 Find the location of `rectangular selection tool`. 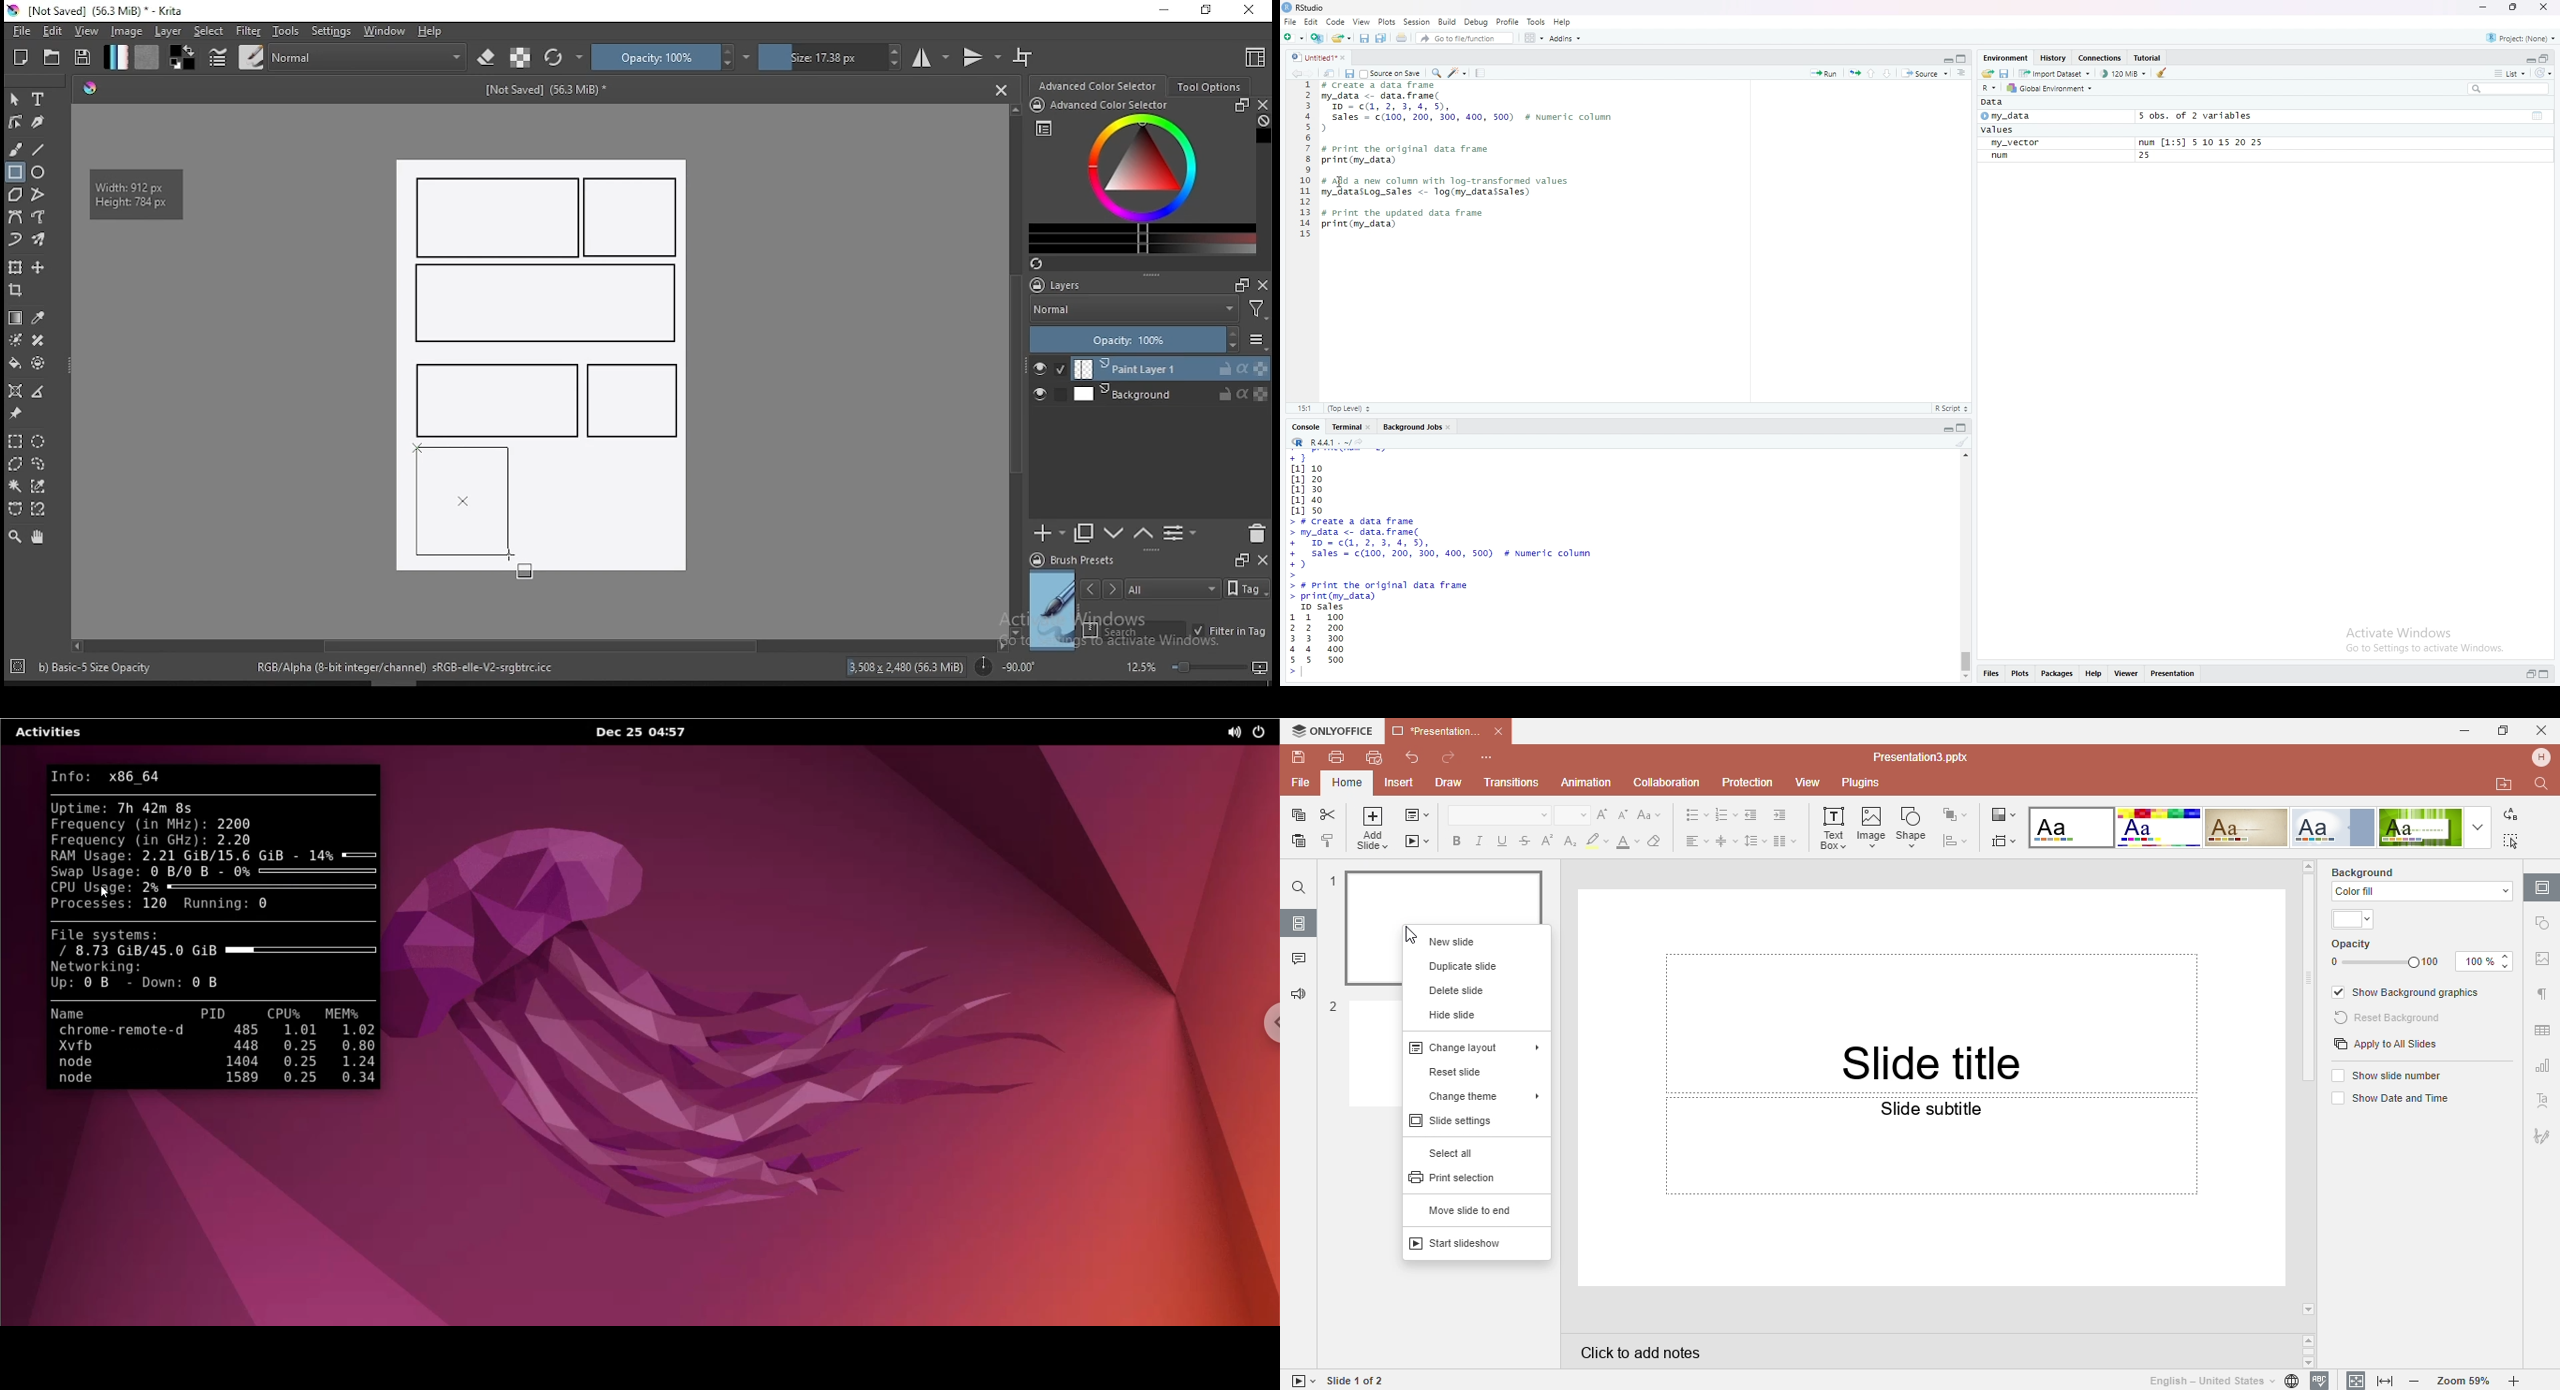

rectangular selection tool is located at coordinates (14, 441).